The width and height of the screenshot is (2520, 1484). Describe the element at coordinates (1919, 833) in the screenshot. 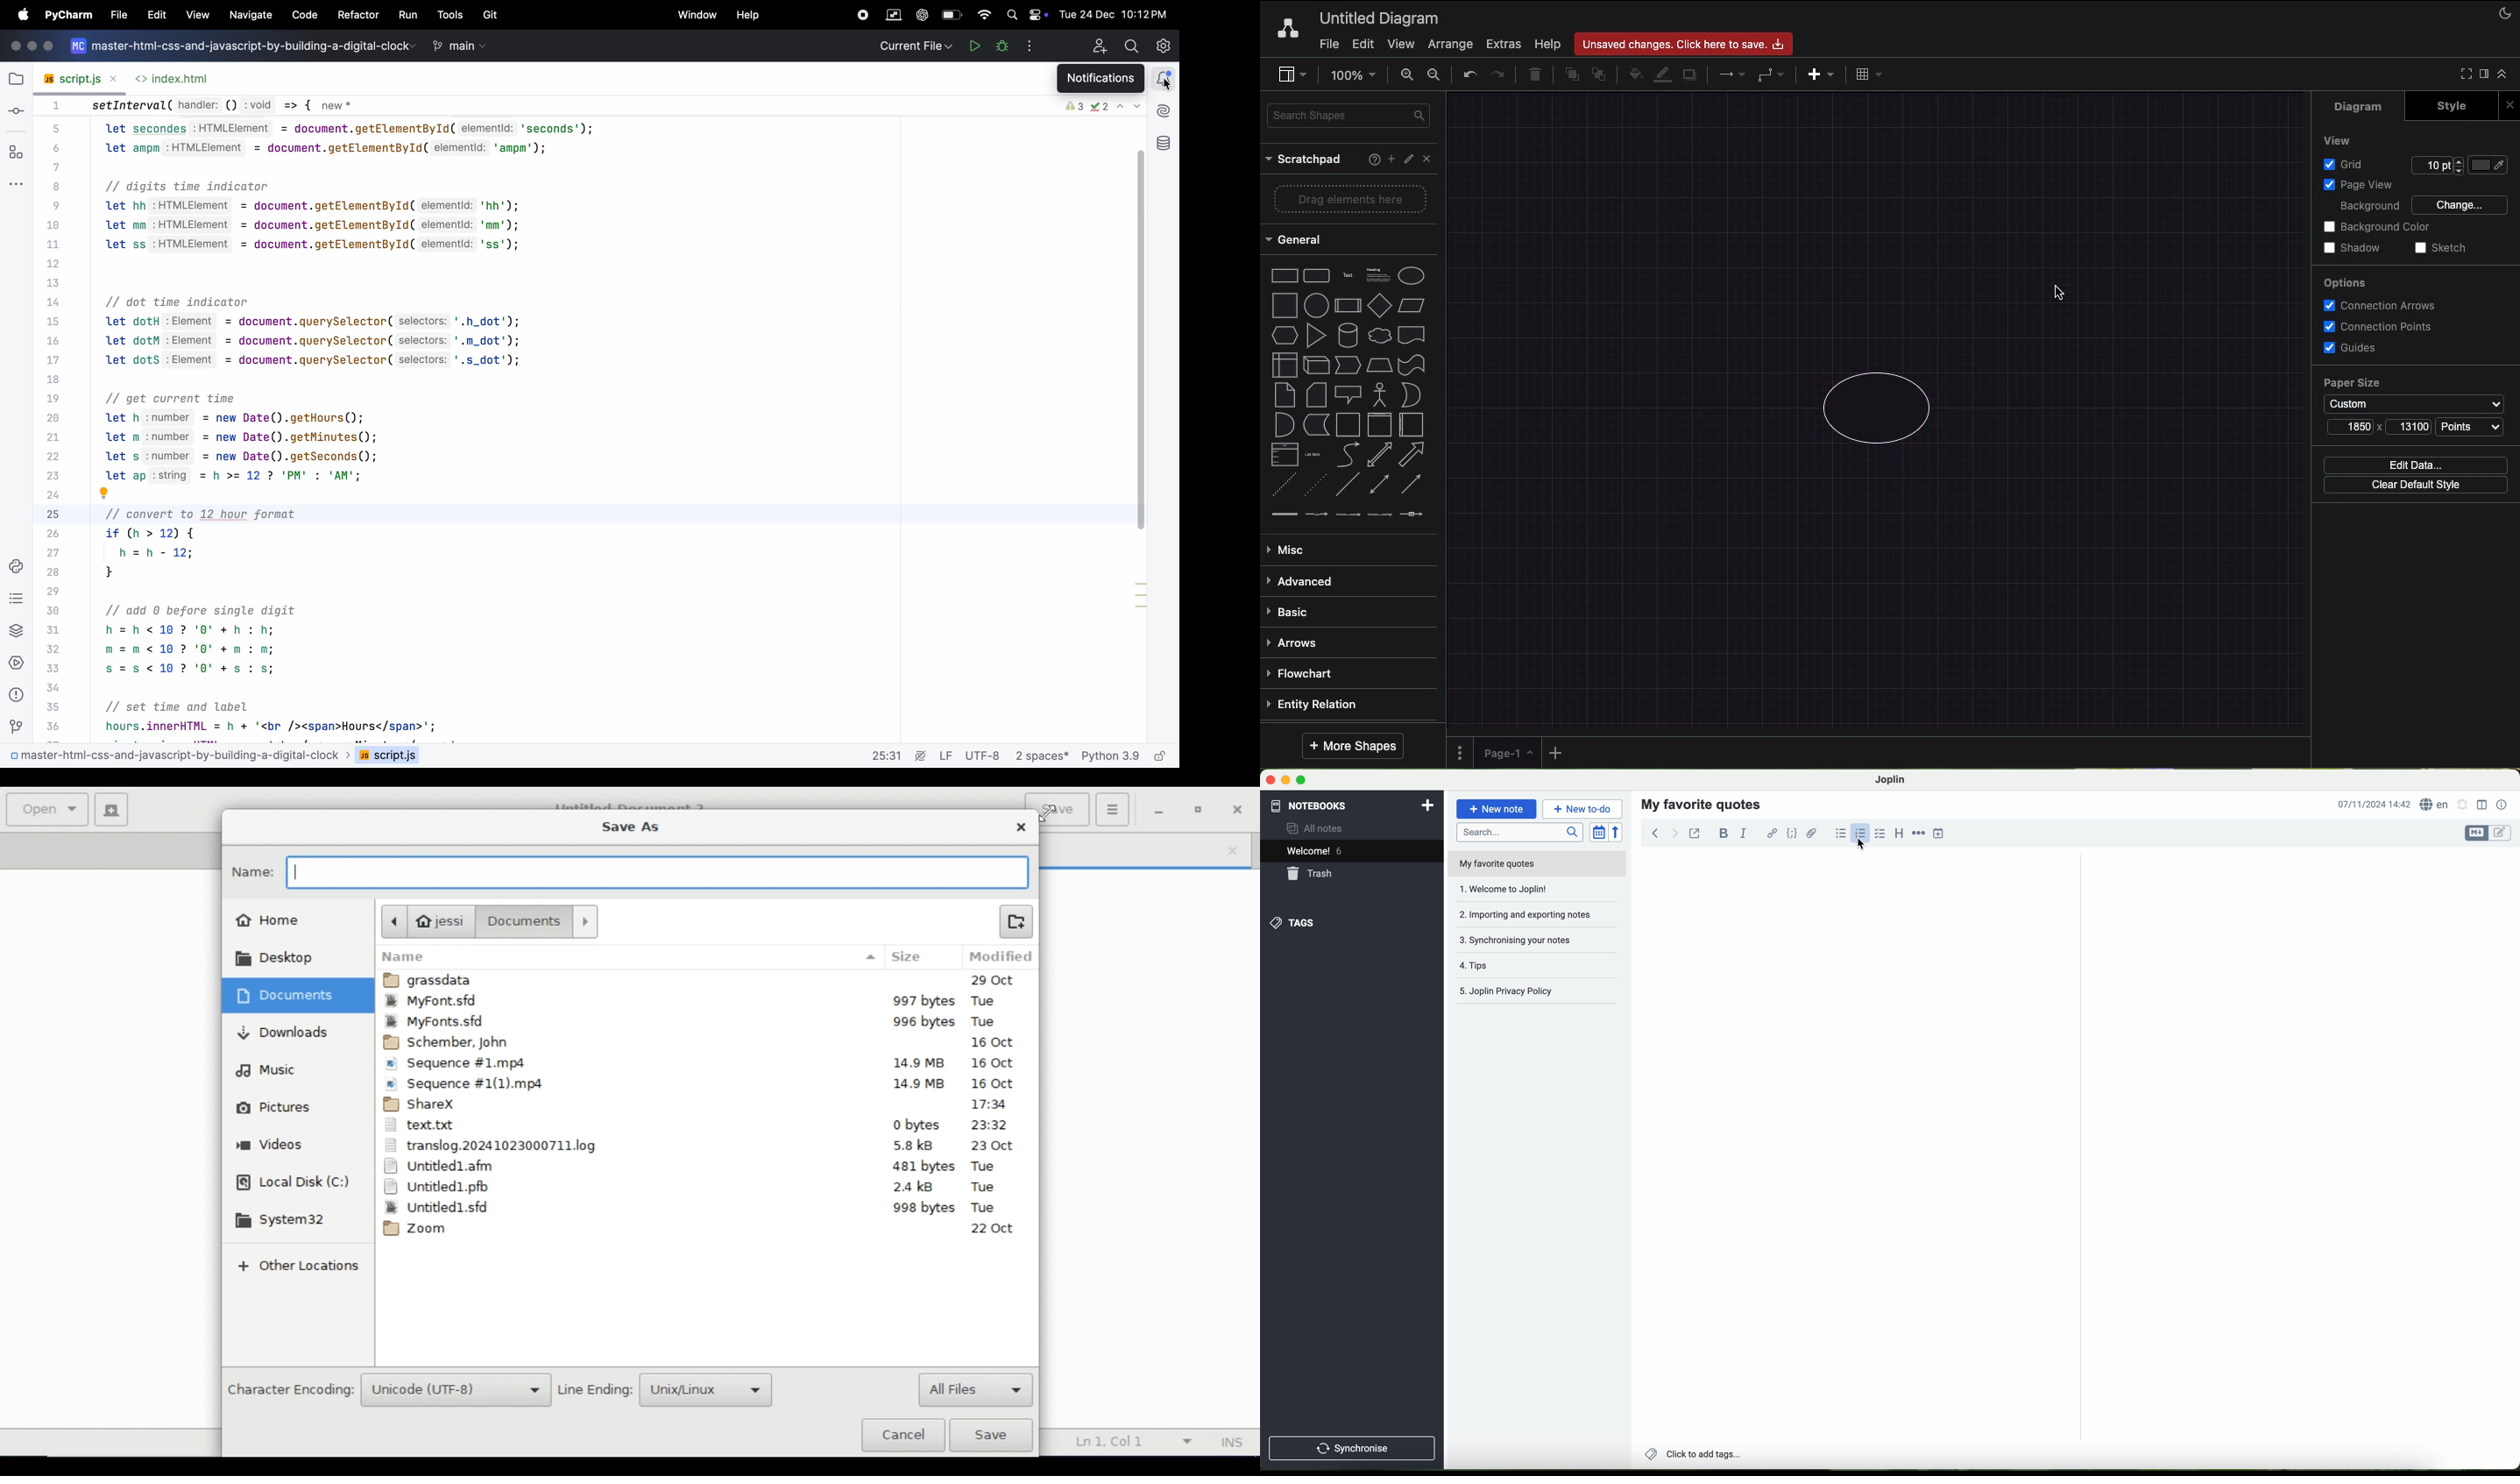

I see `horizontal rule` at that location.